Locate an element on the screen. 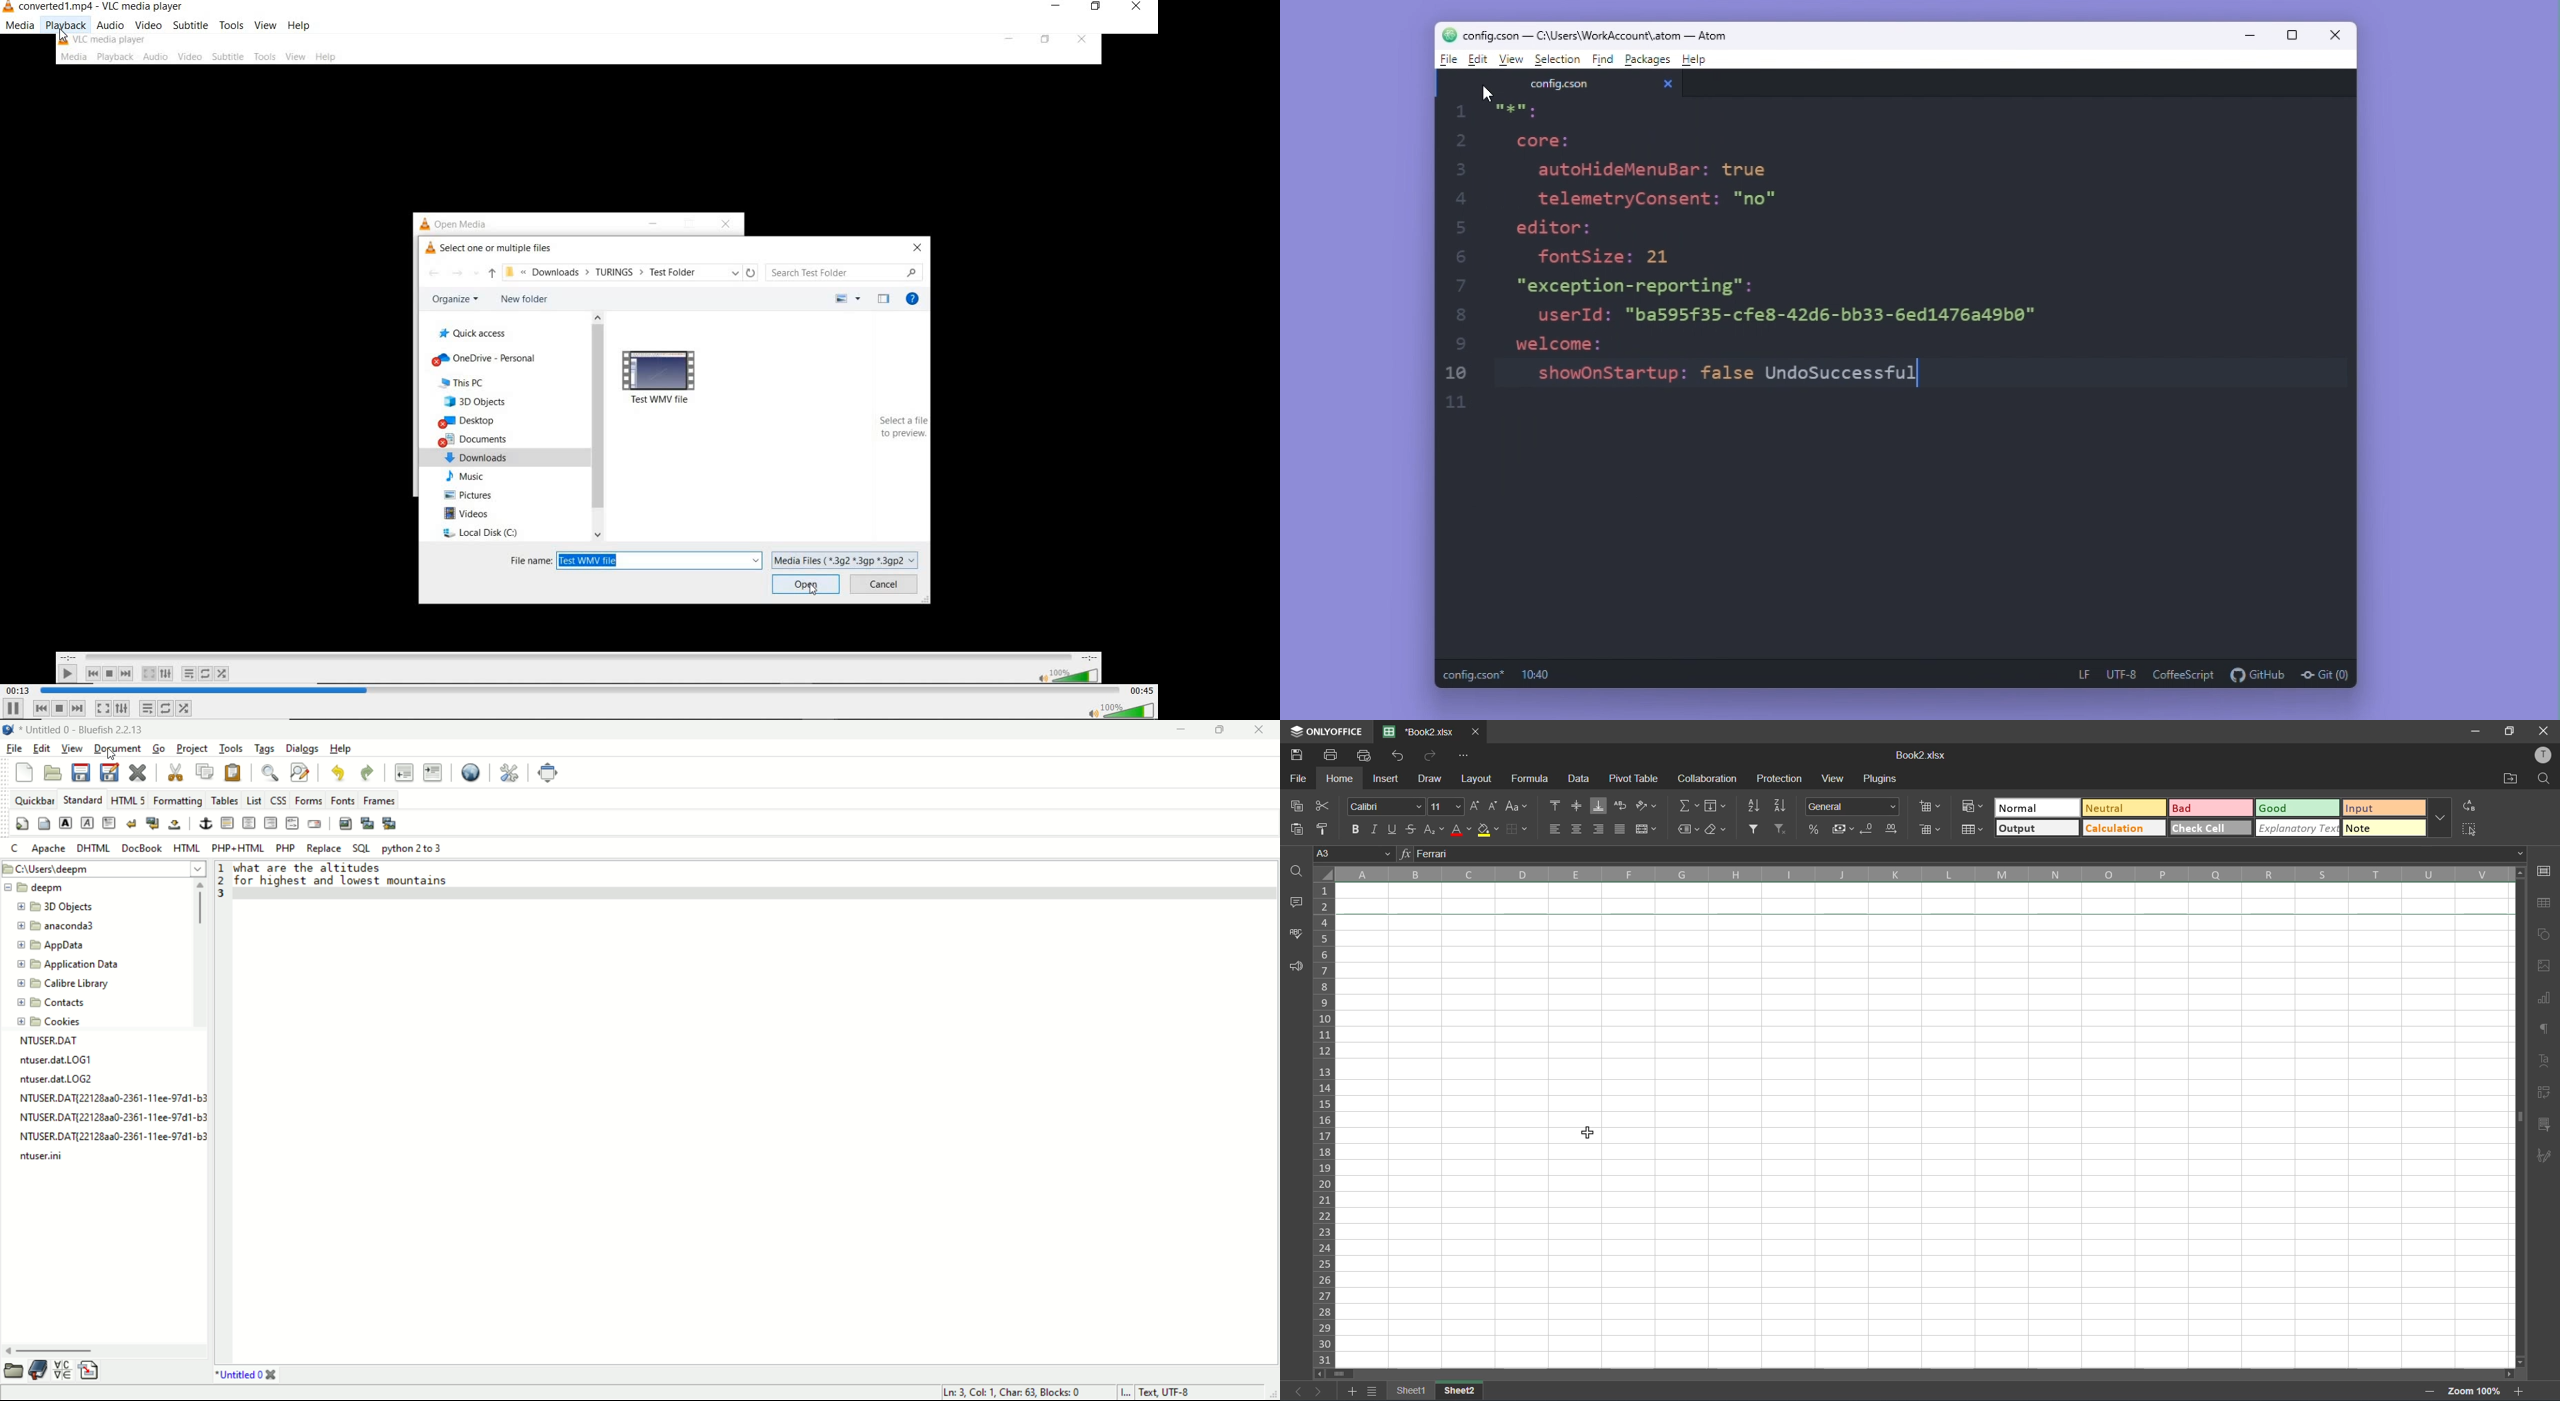 Image resolution: width=2576 pixels, height=1428 pixels. copy style is located at coordinates (1323, 827).